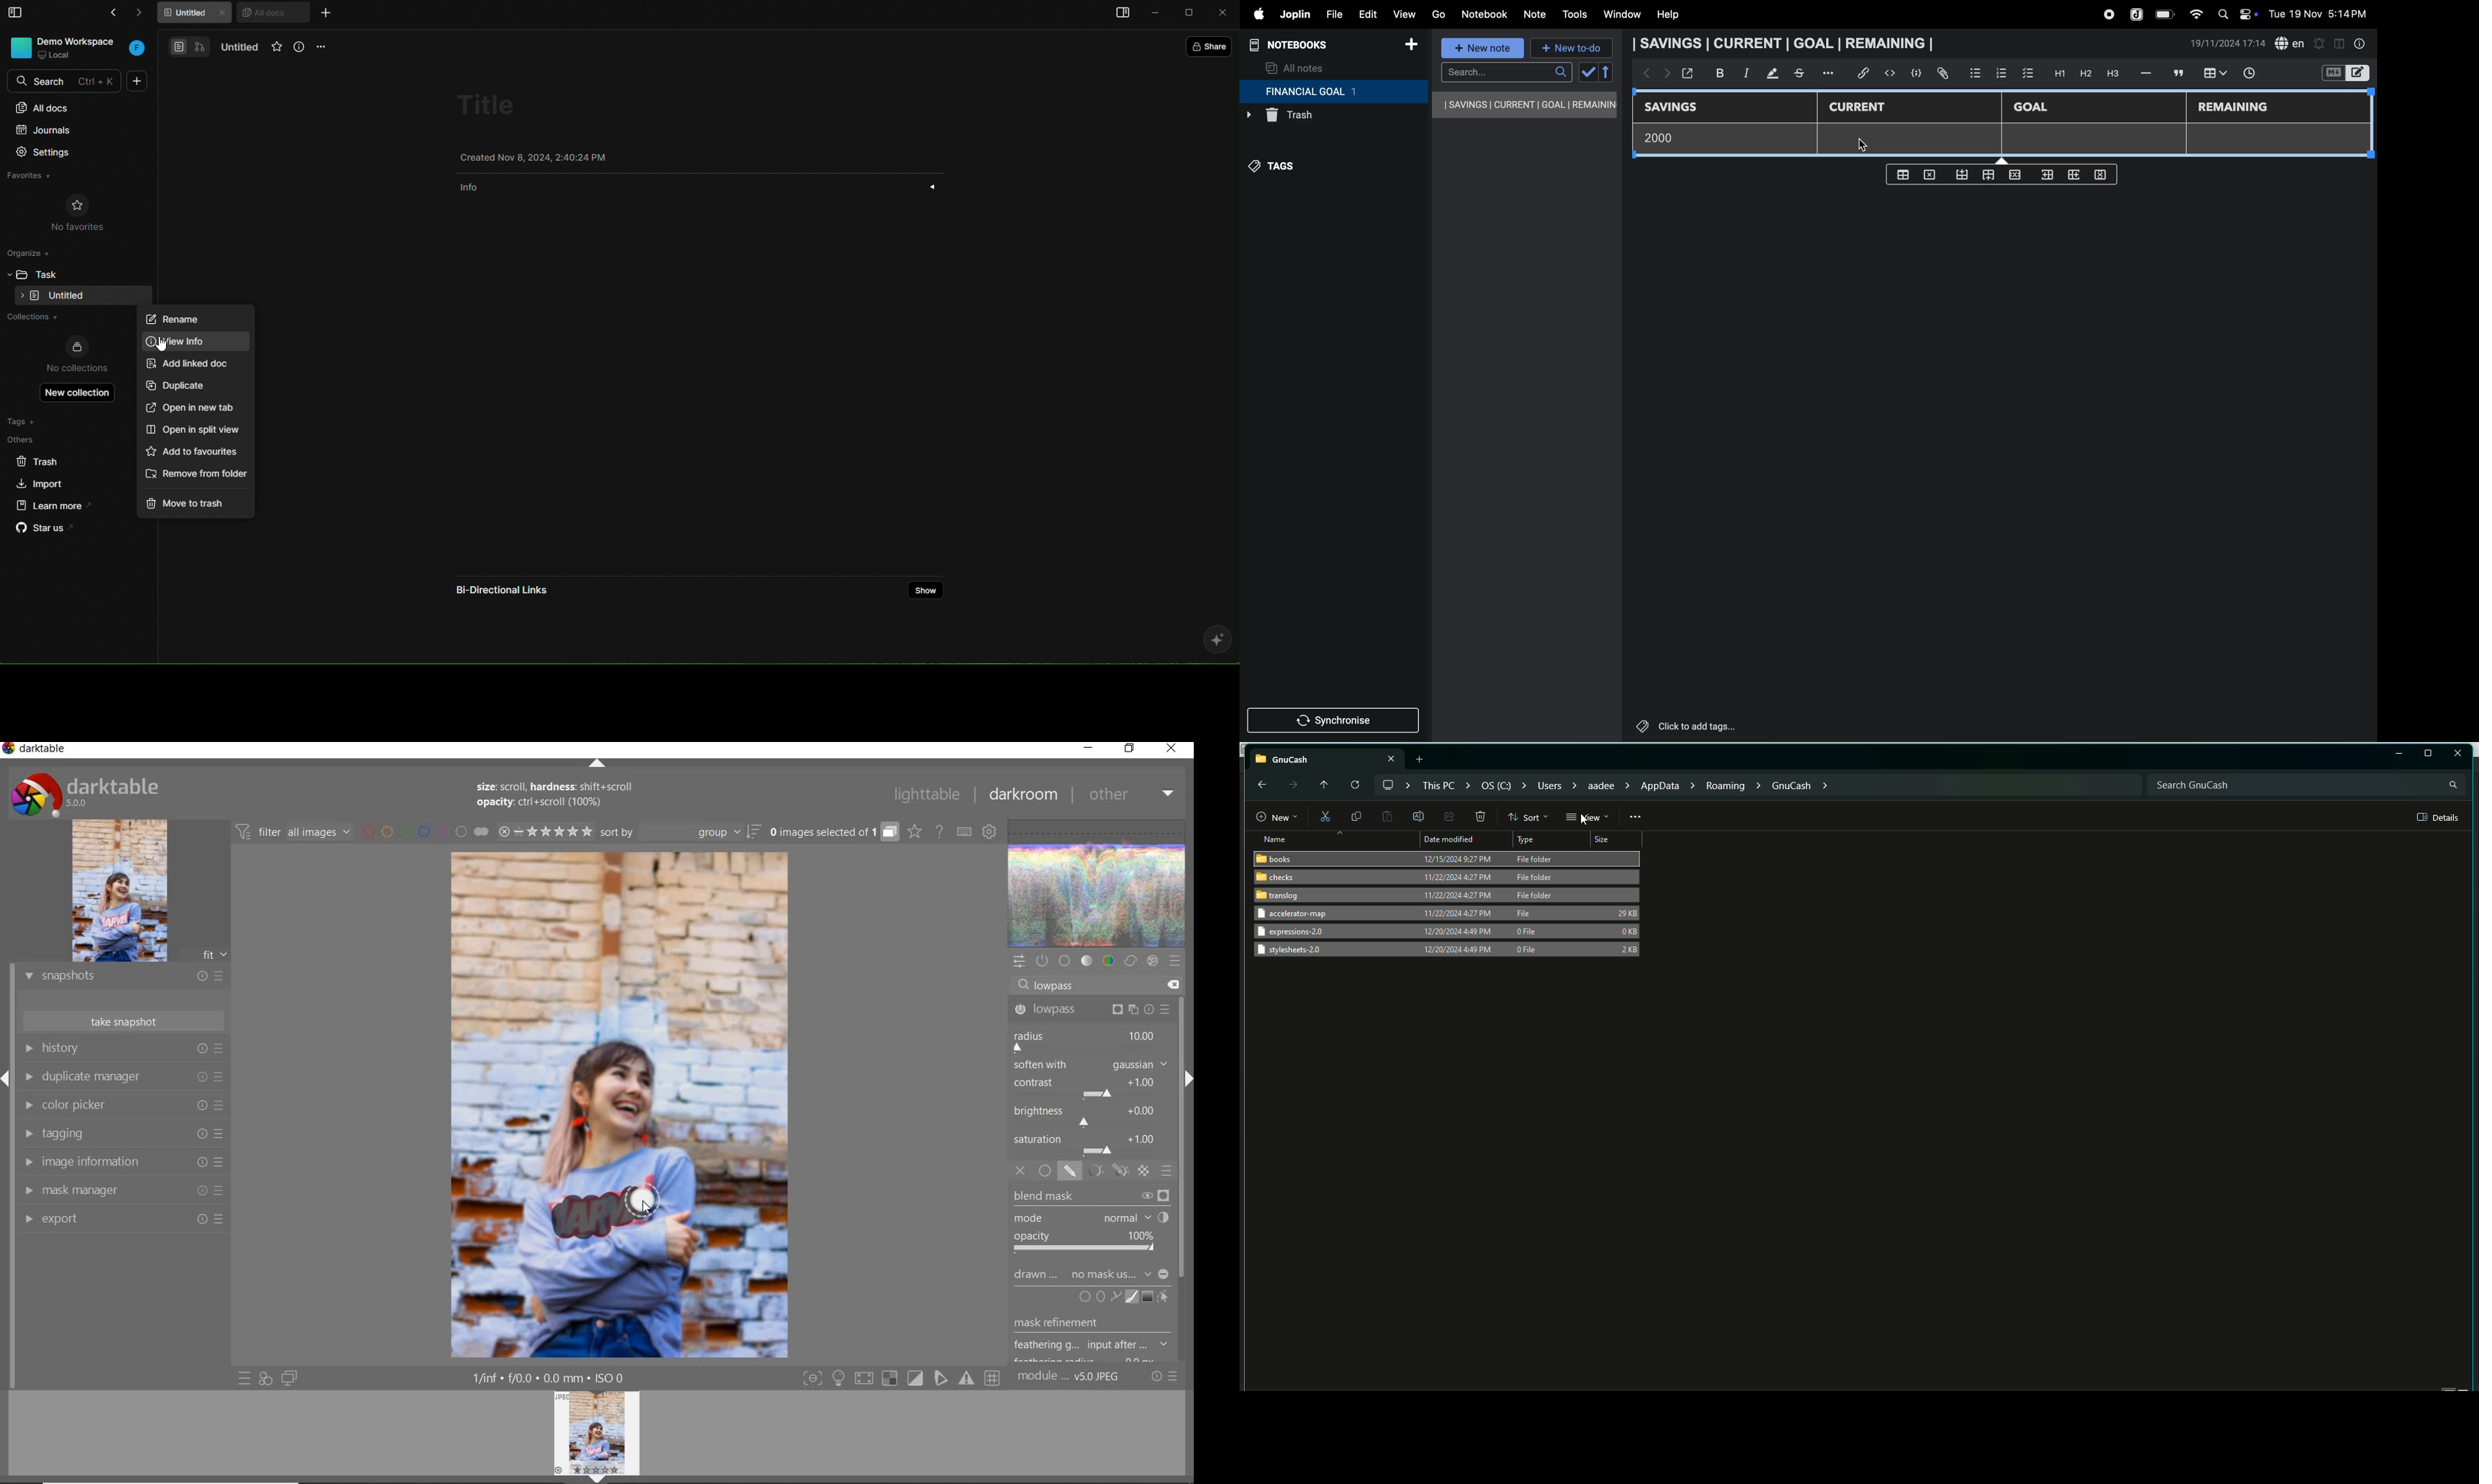 The width and height of the screenshot is (2492, 1484). Describe the element at coordinates (2321, 13) in the screenshot. I see `date and time` at that location.